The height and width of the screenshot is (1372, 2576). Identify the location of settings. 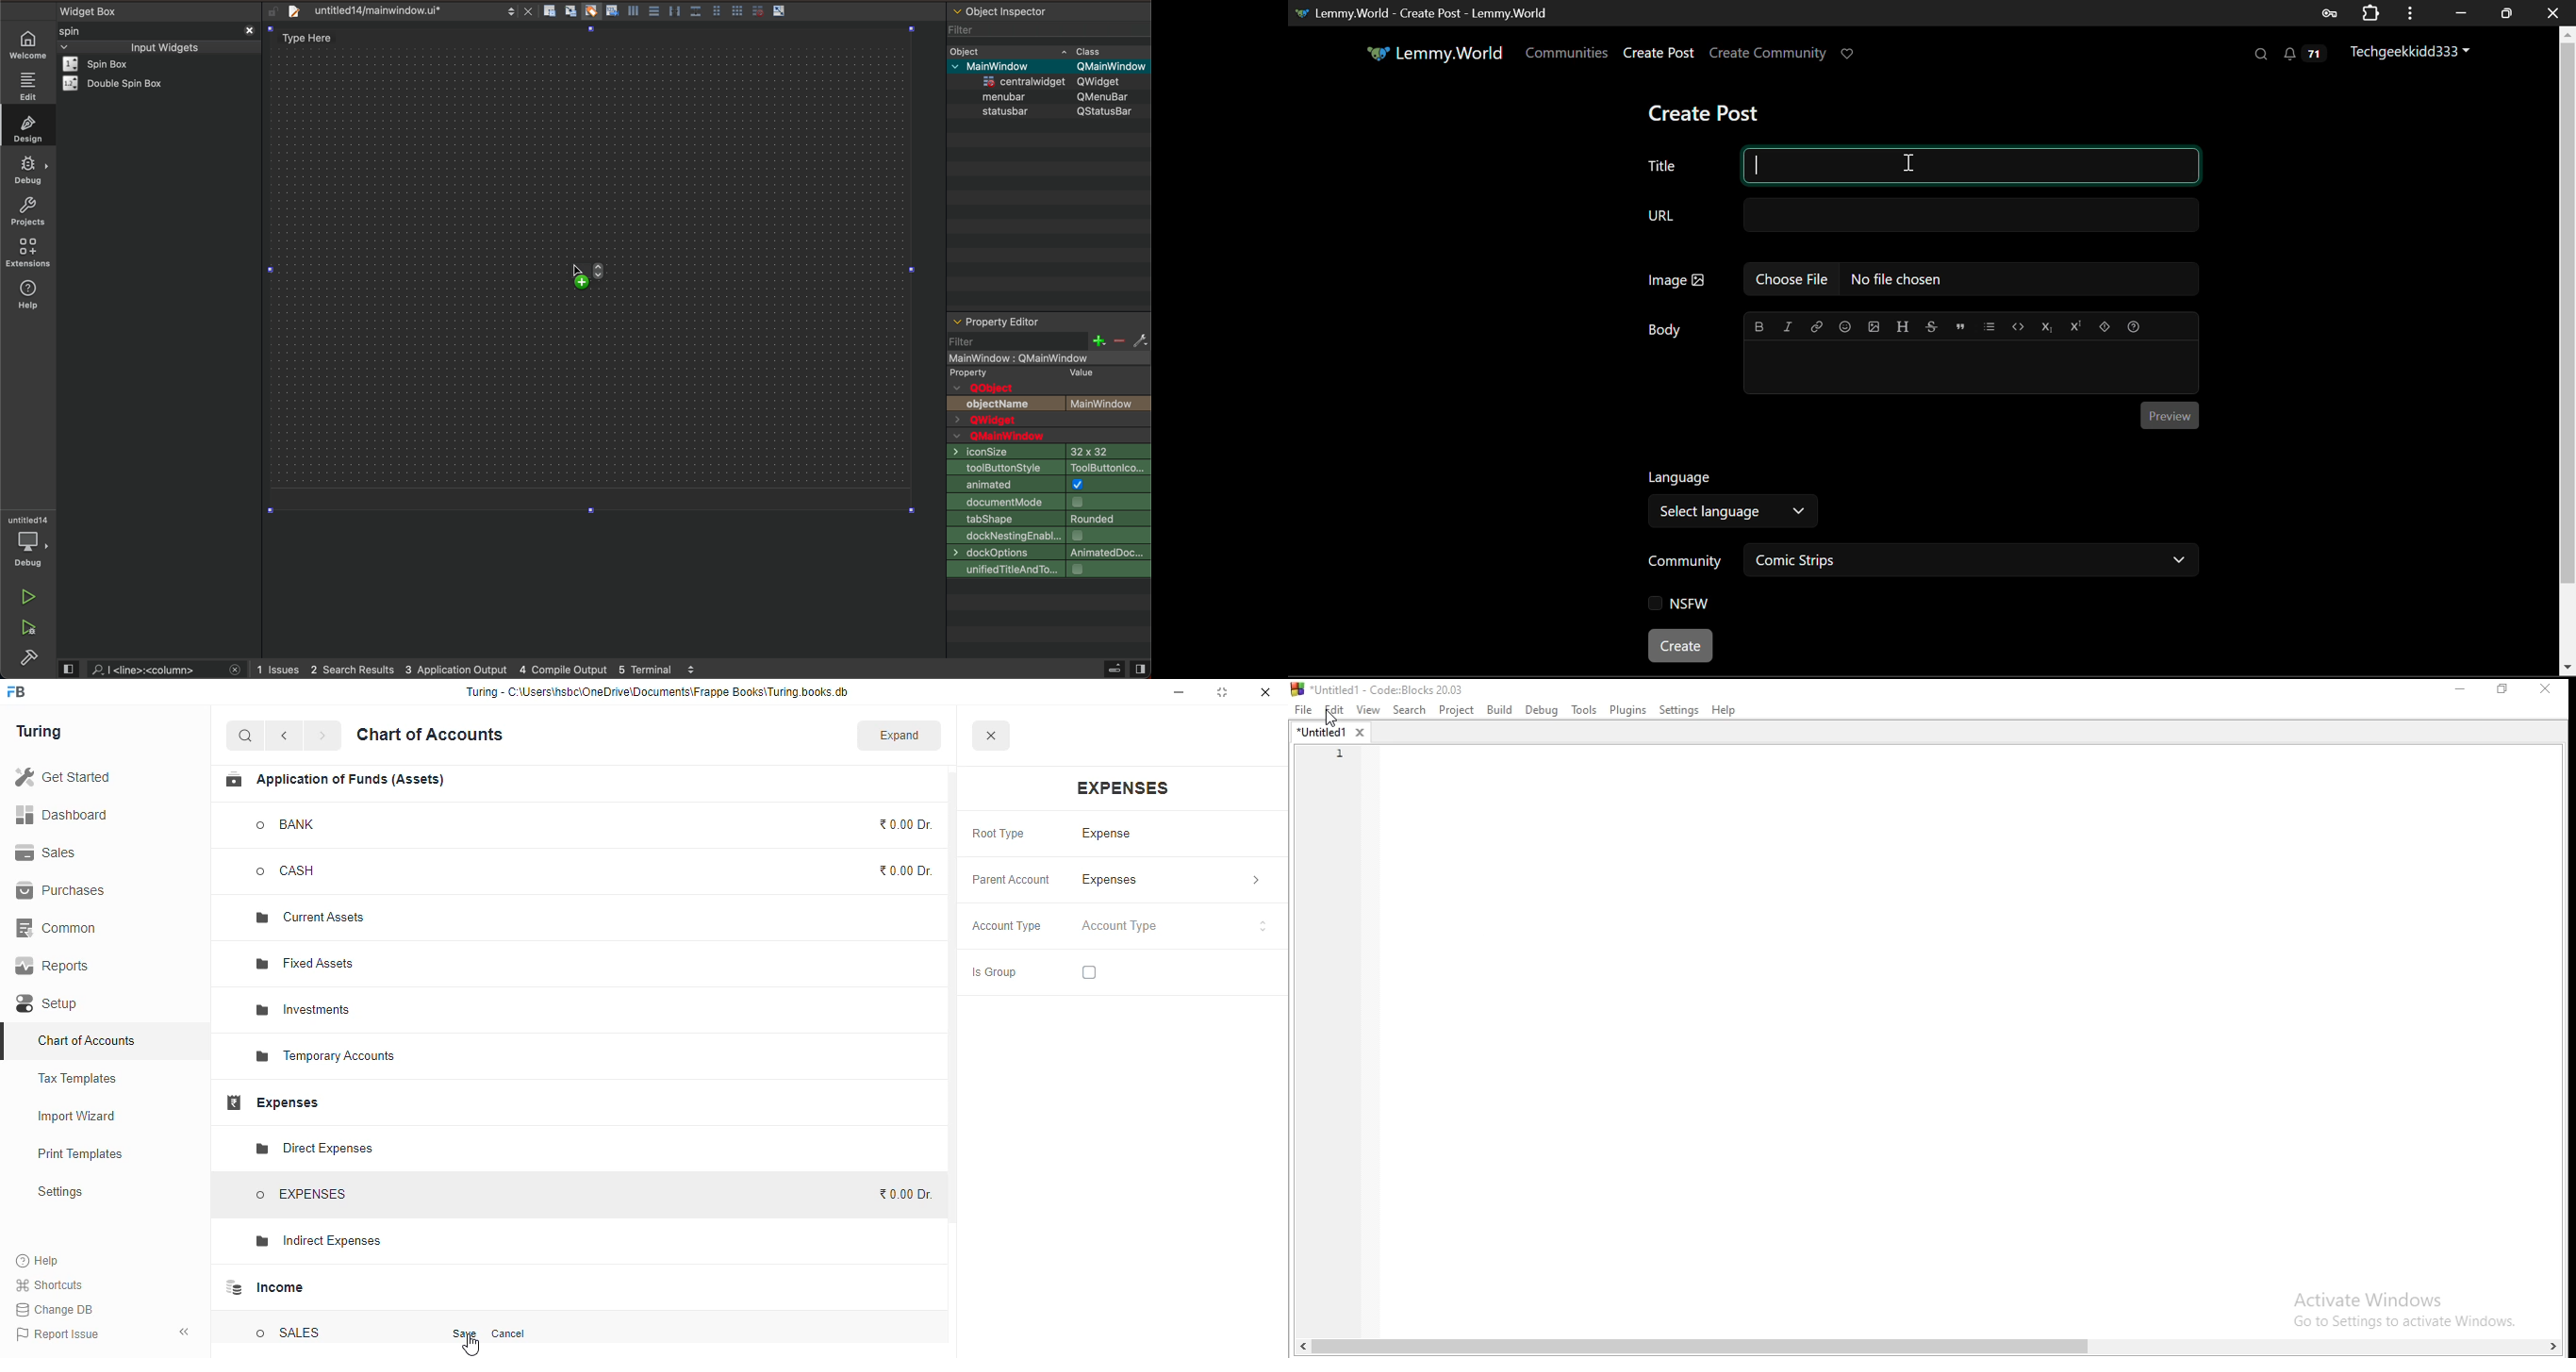
(59, 1191).